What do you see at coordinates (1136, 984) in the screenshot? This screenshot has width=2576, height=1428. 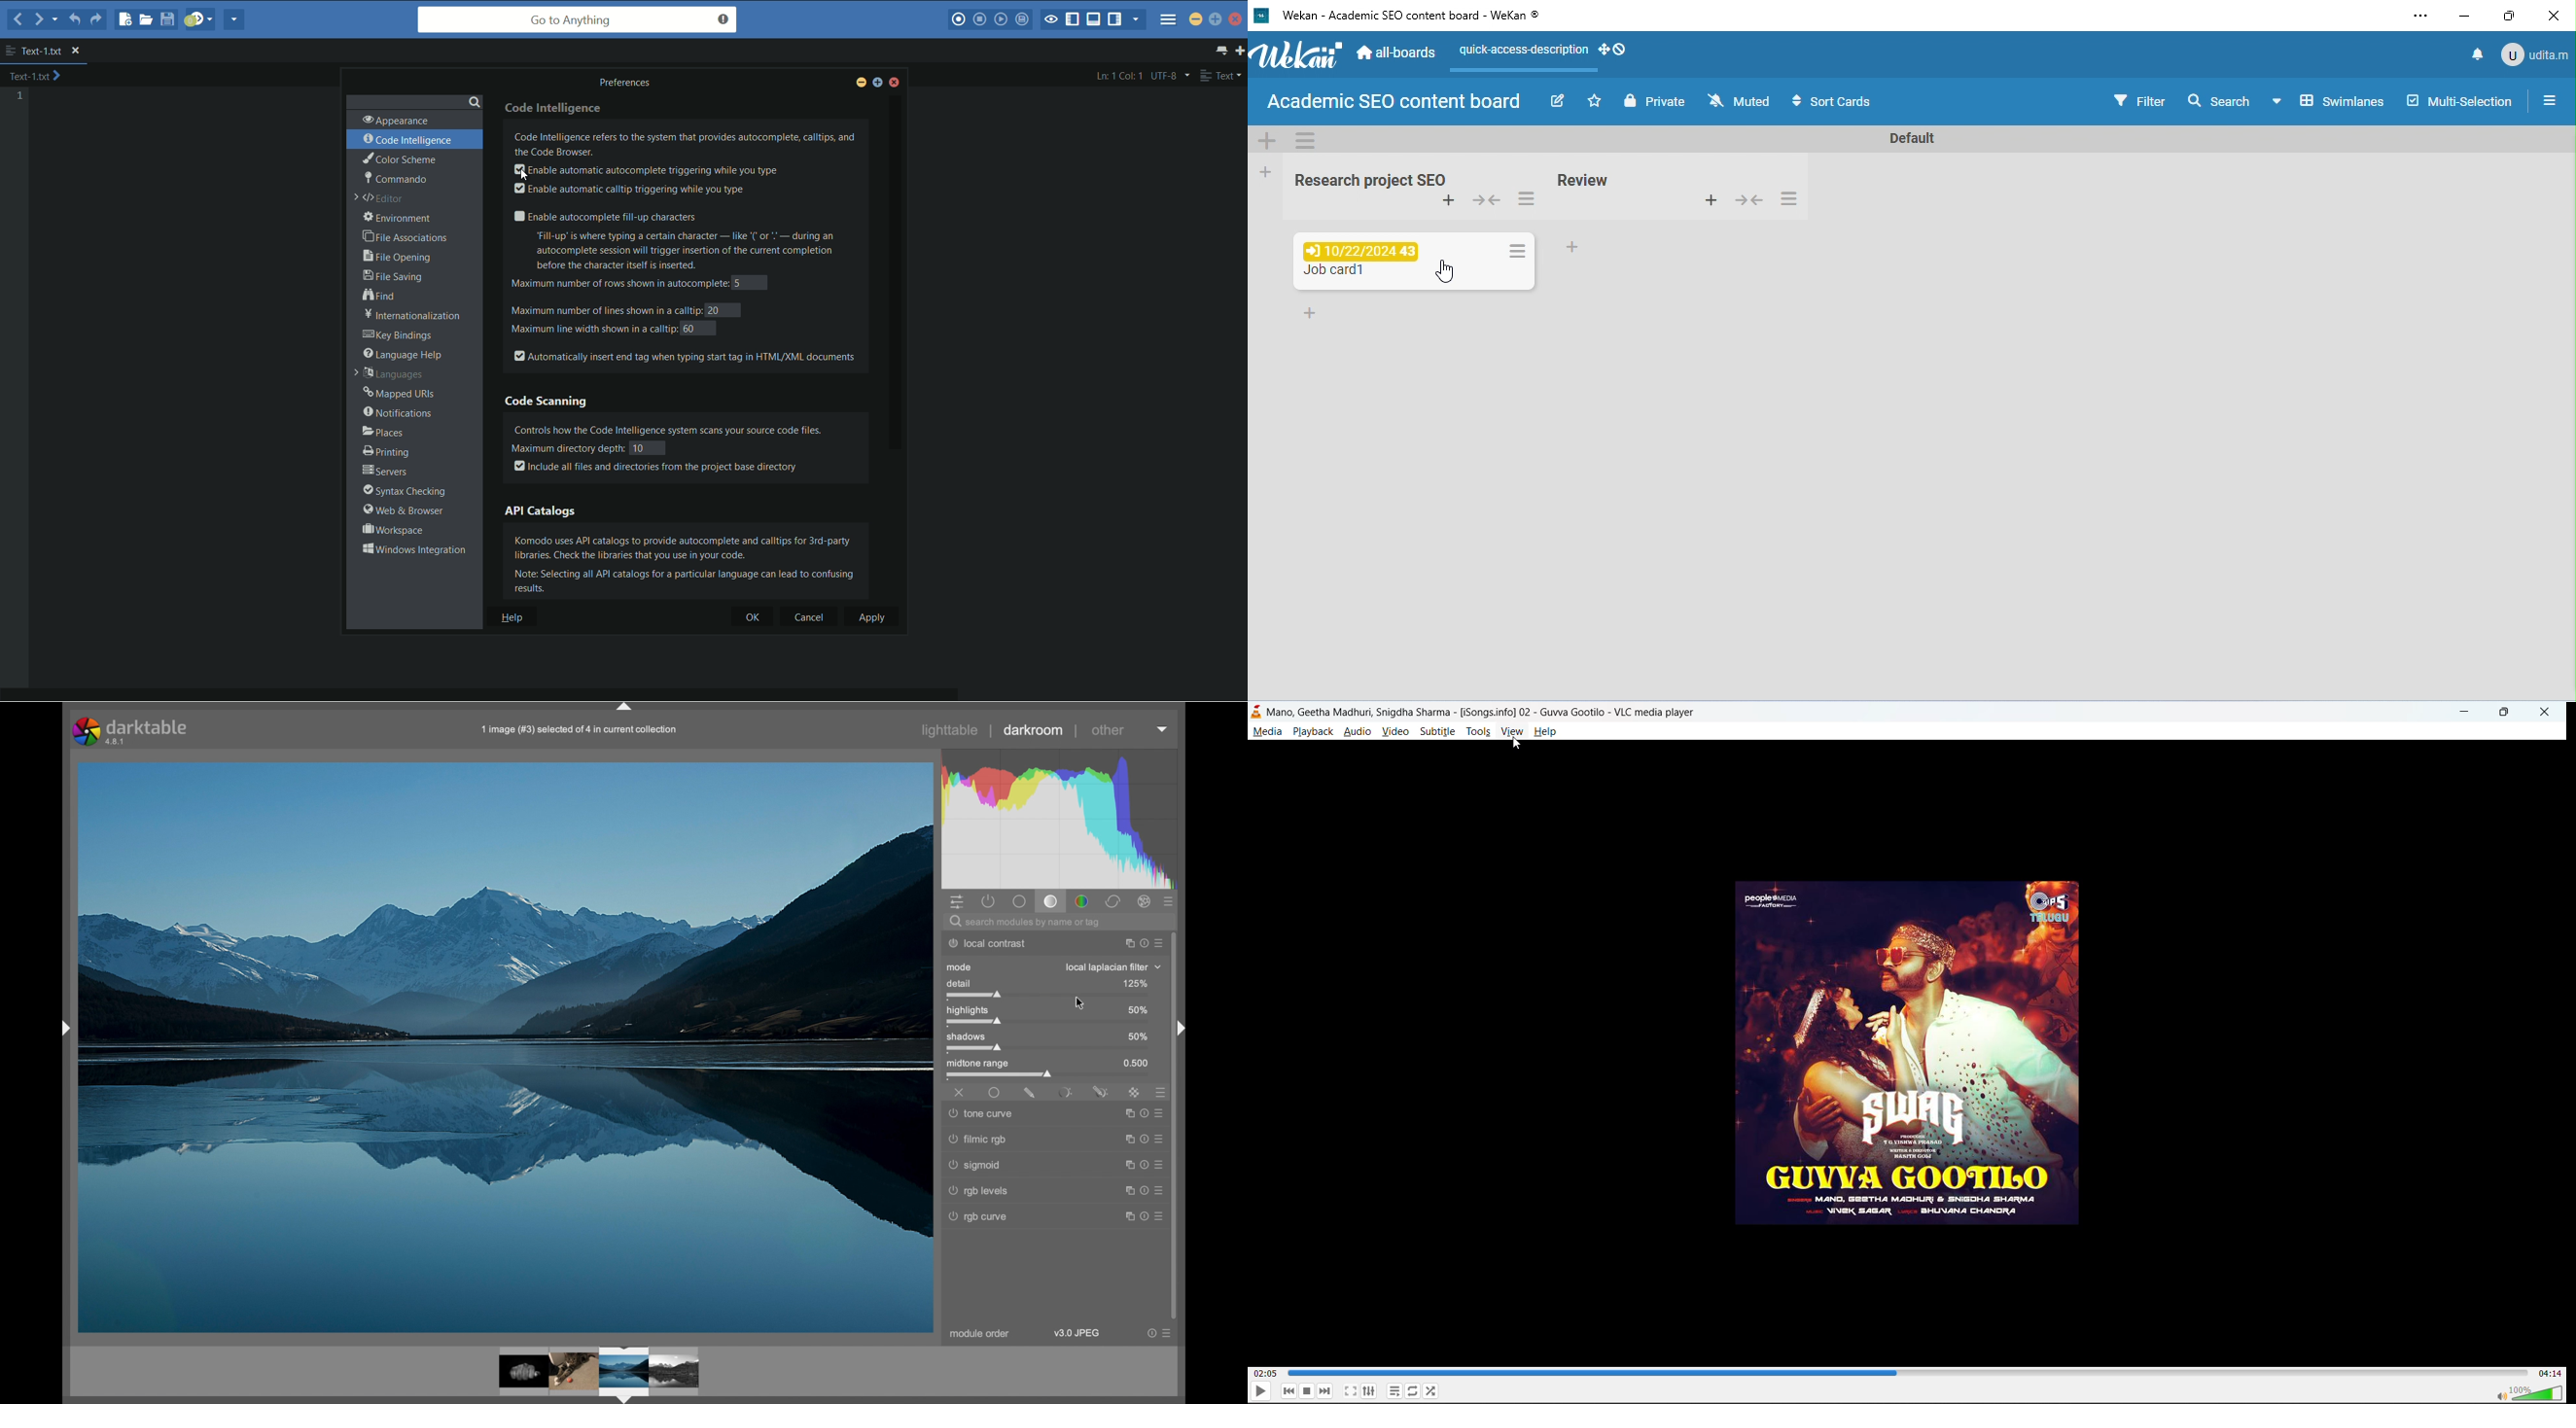 I see `125%` at bounding box center [1136, 984].